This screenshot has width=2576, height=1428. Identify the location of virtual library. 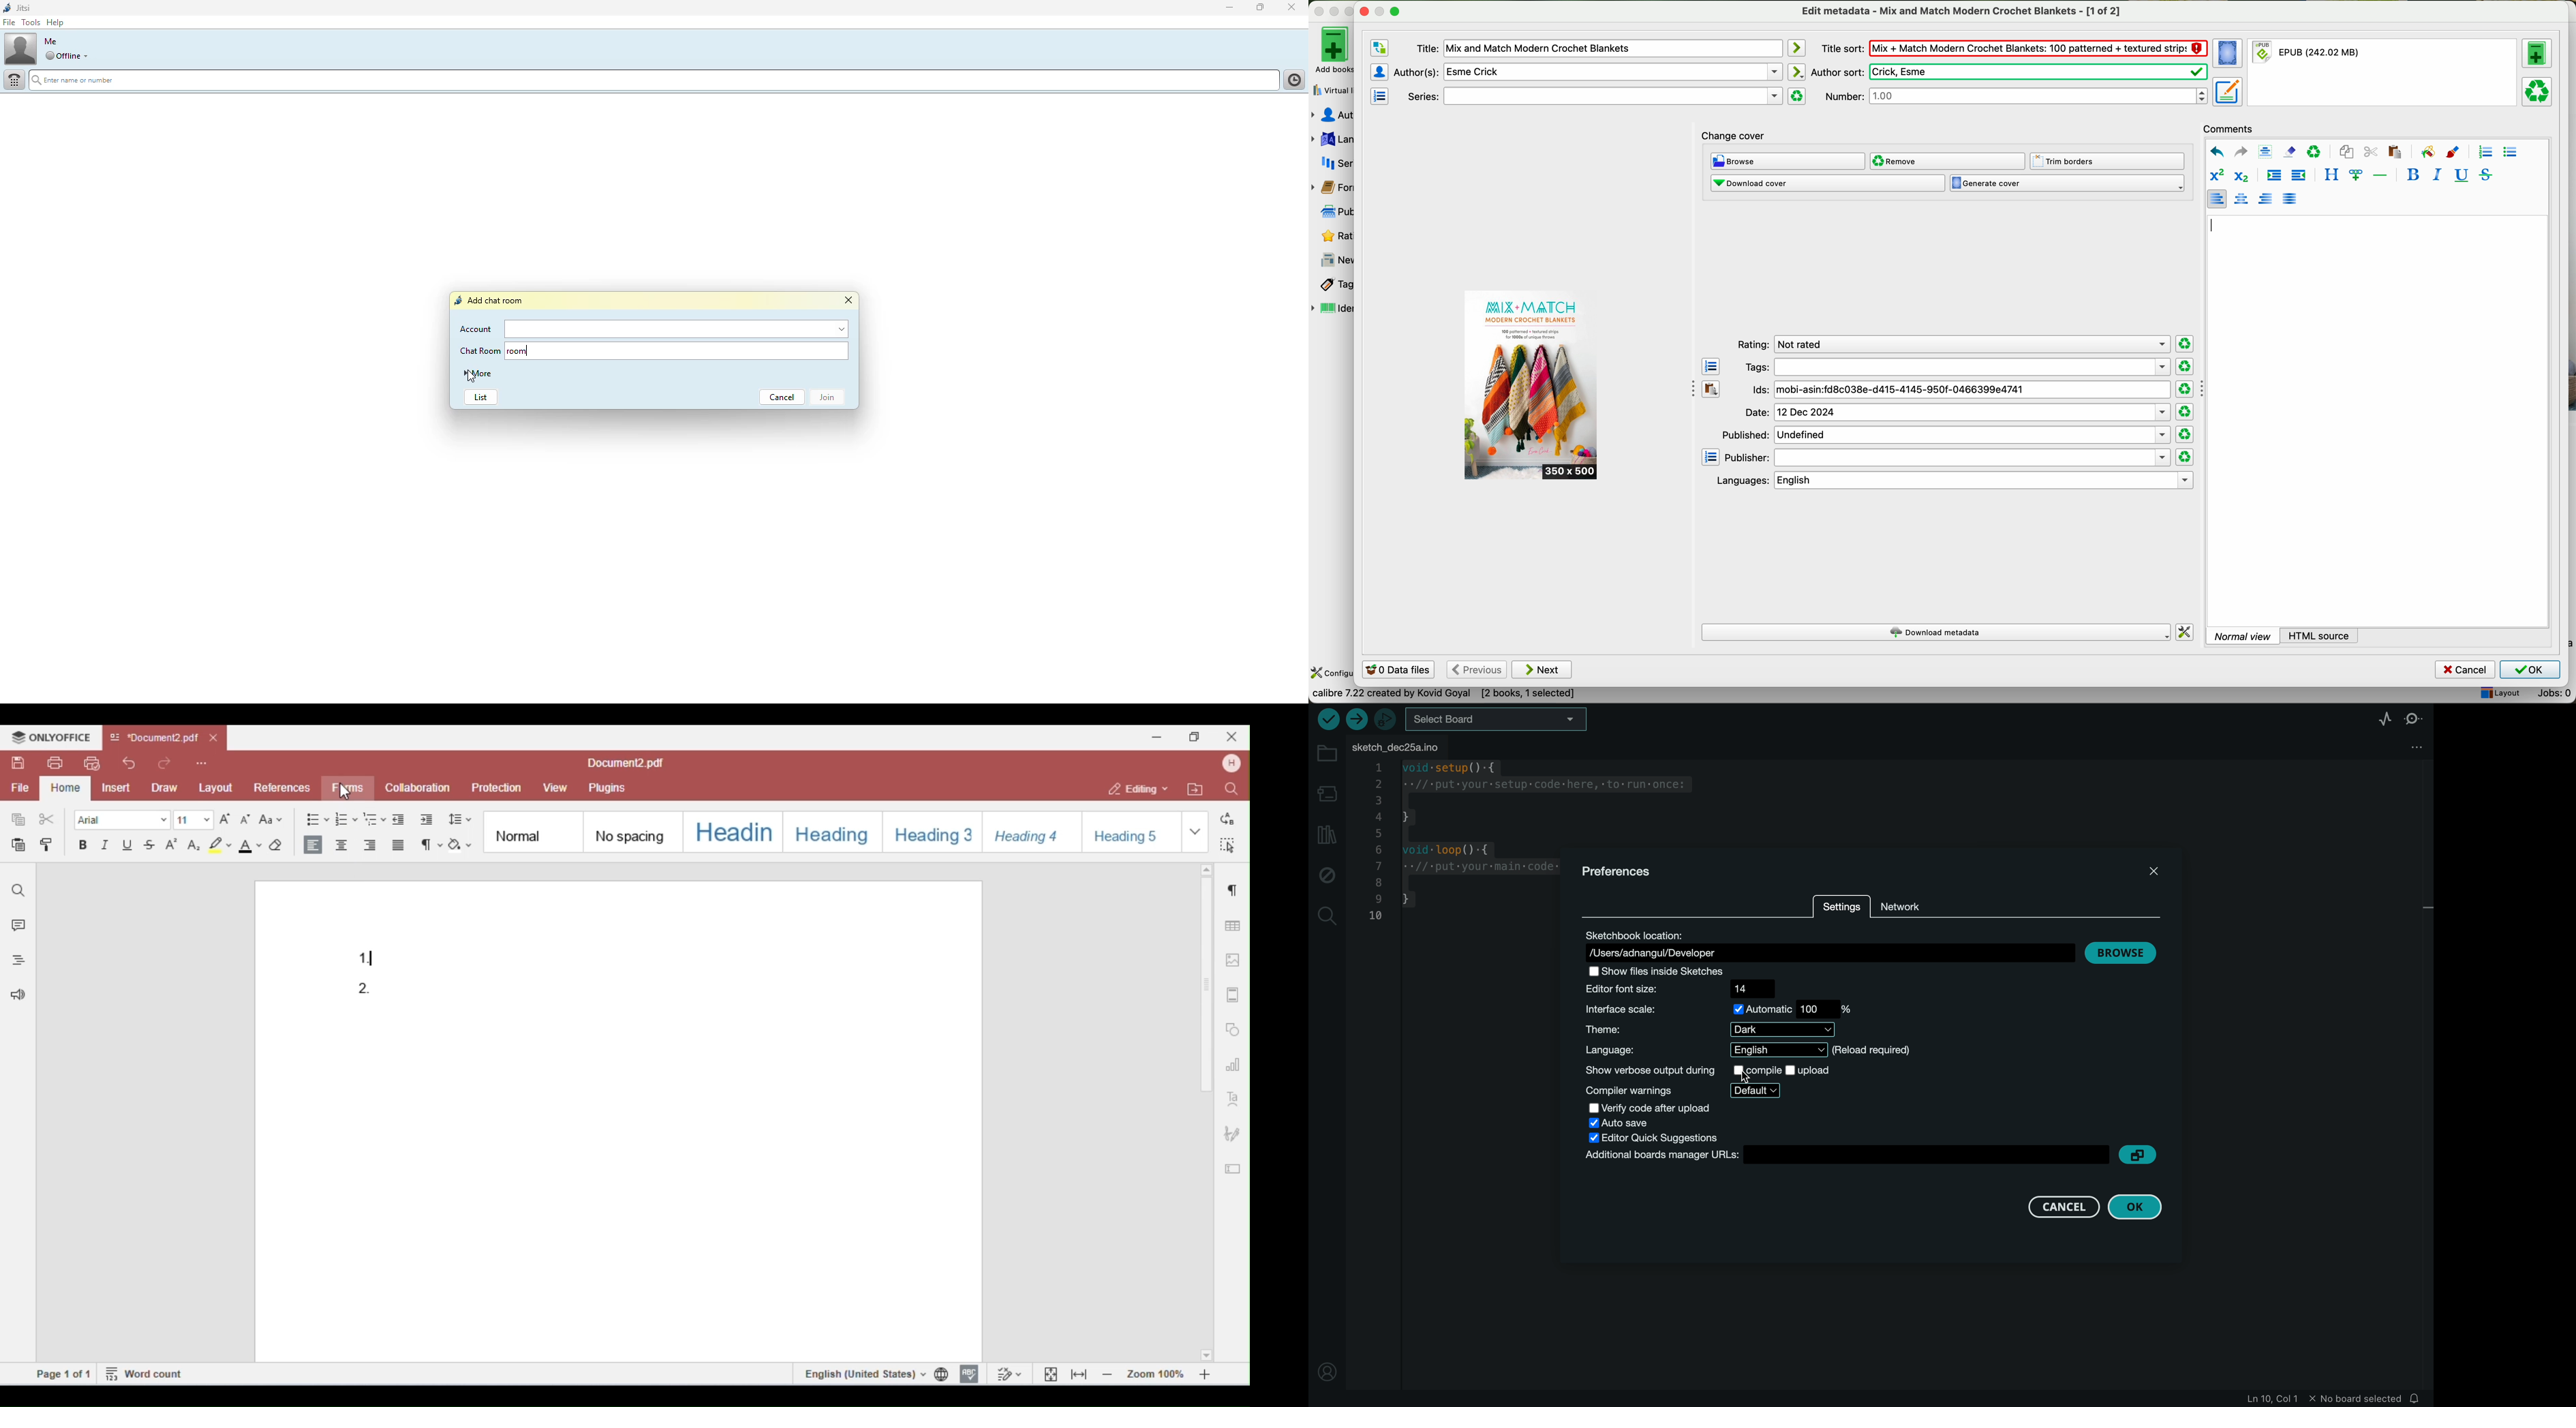
(1331, 87).